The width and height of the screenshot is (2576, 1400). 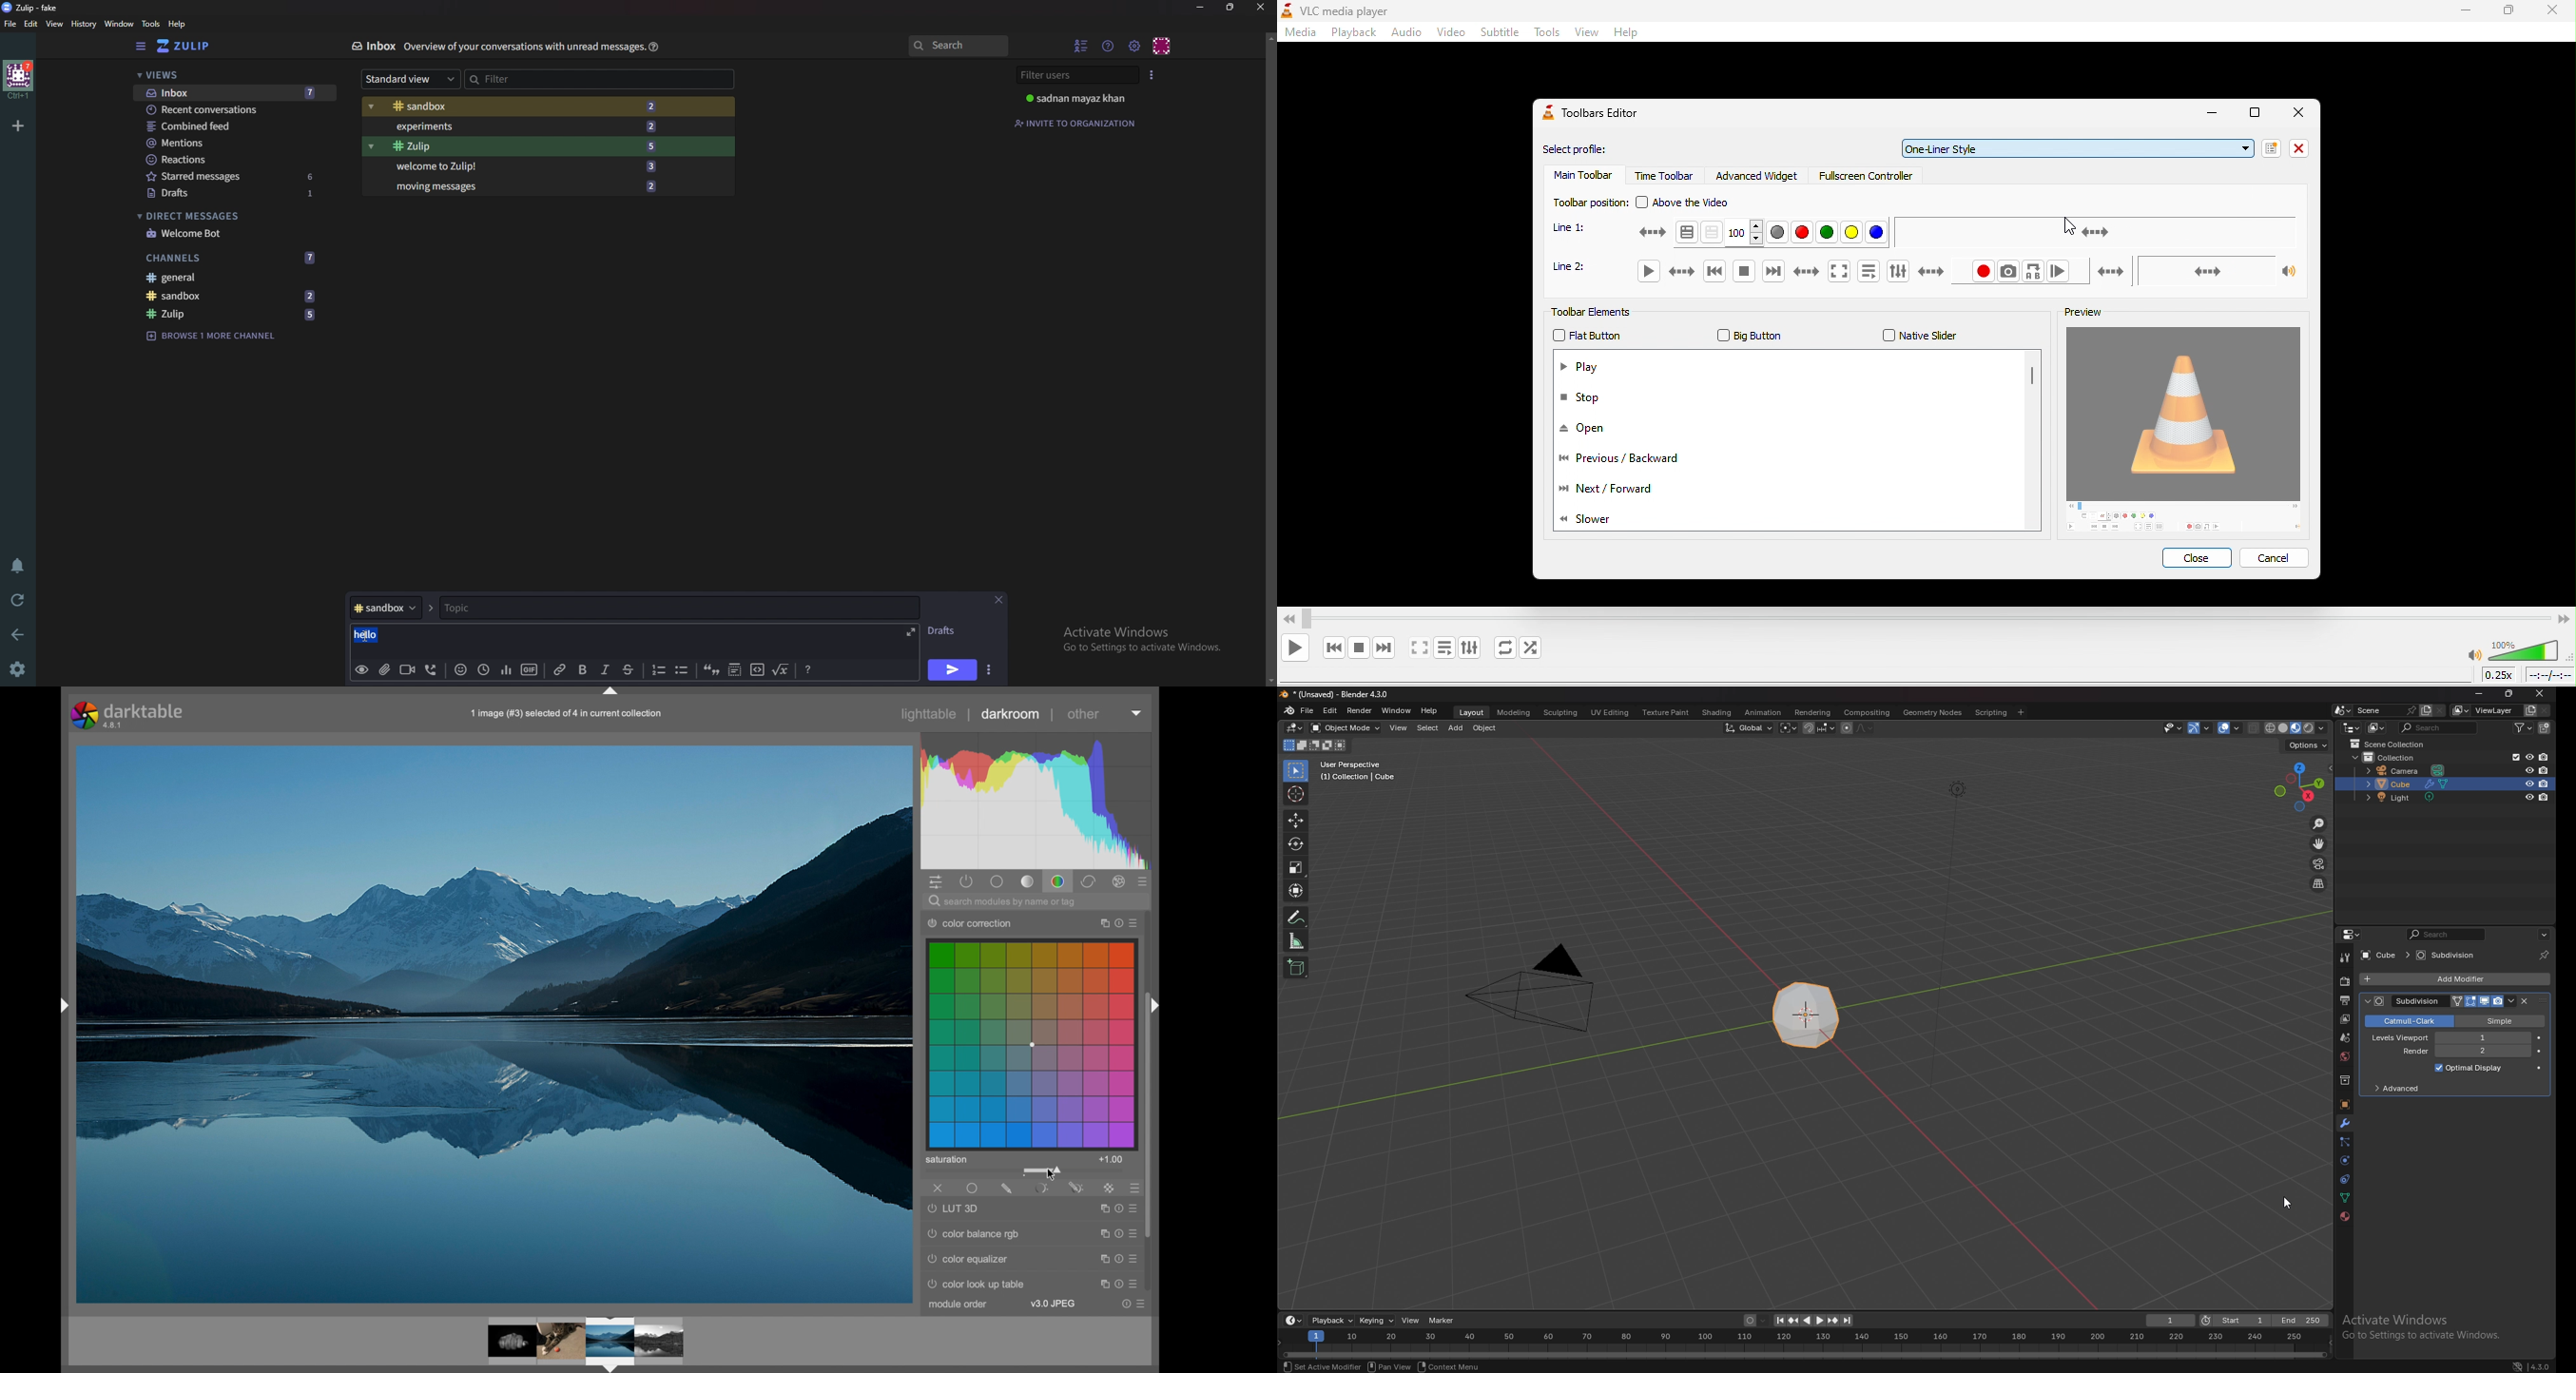 What do you see at coordinates (583, 609) in the screenshot?
I see `topic` at bounding box center [583, 609].